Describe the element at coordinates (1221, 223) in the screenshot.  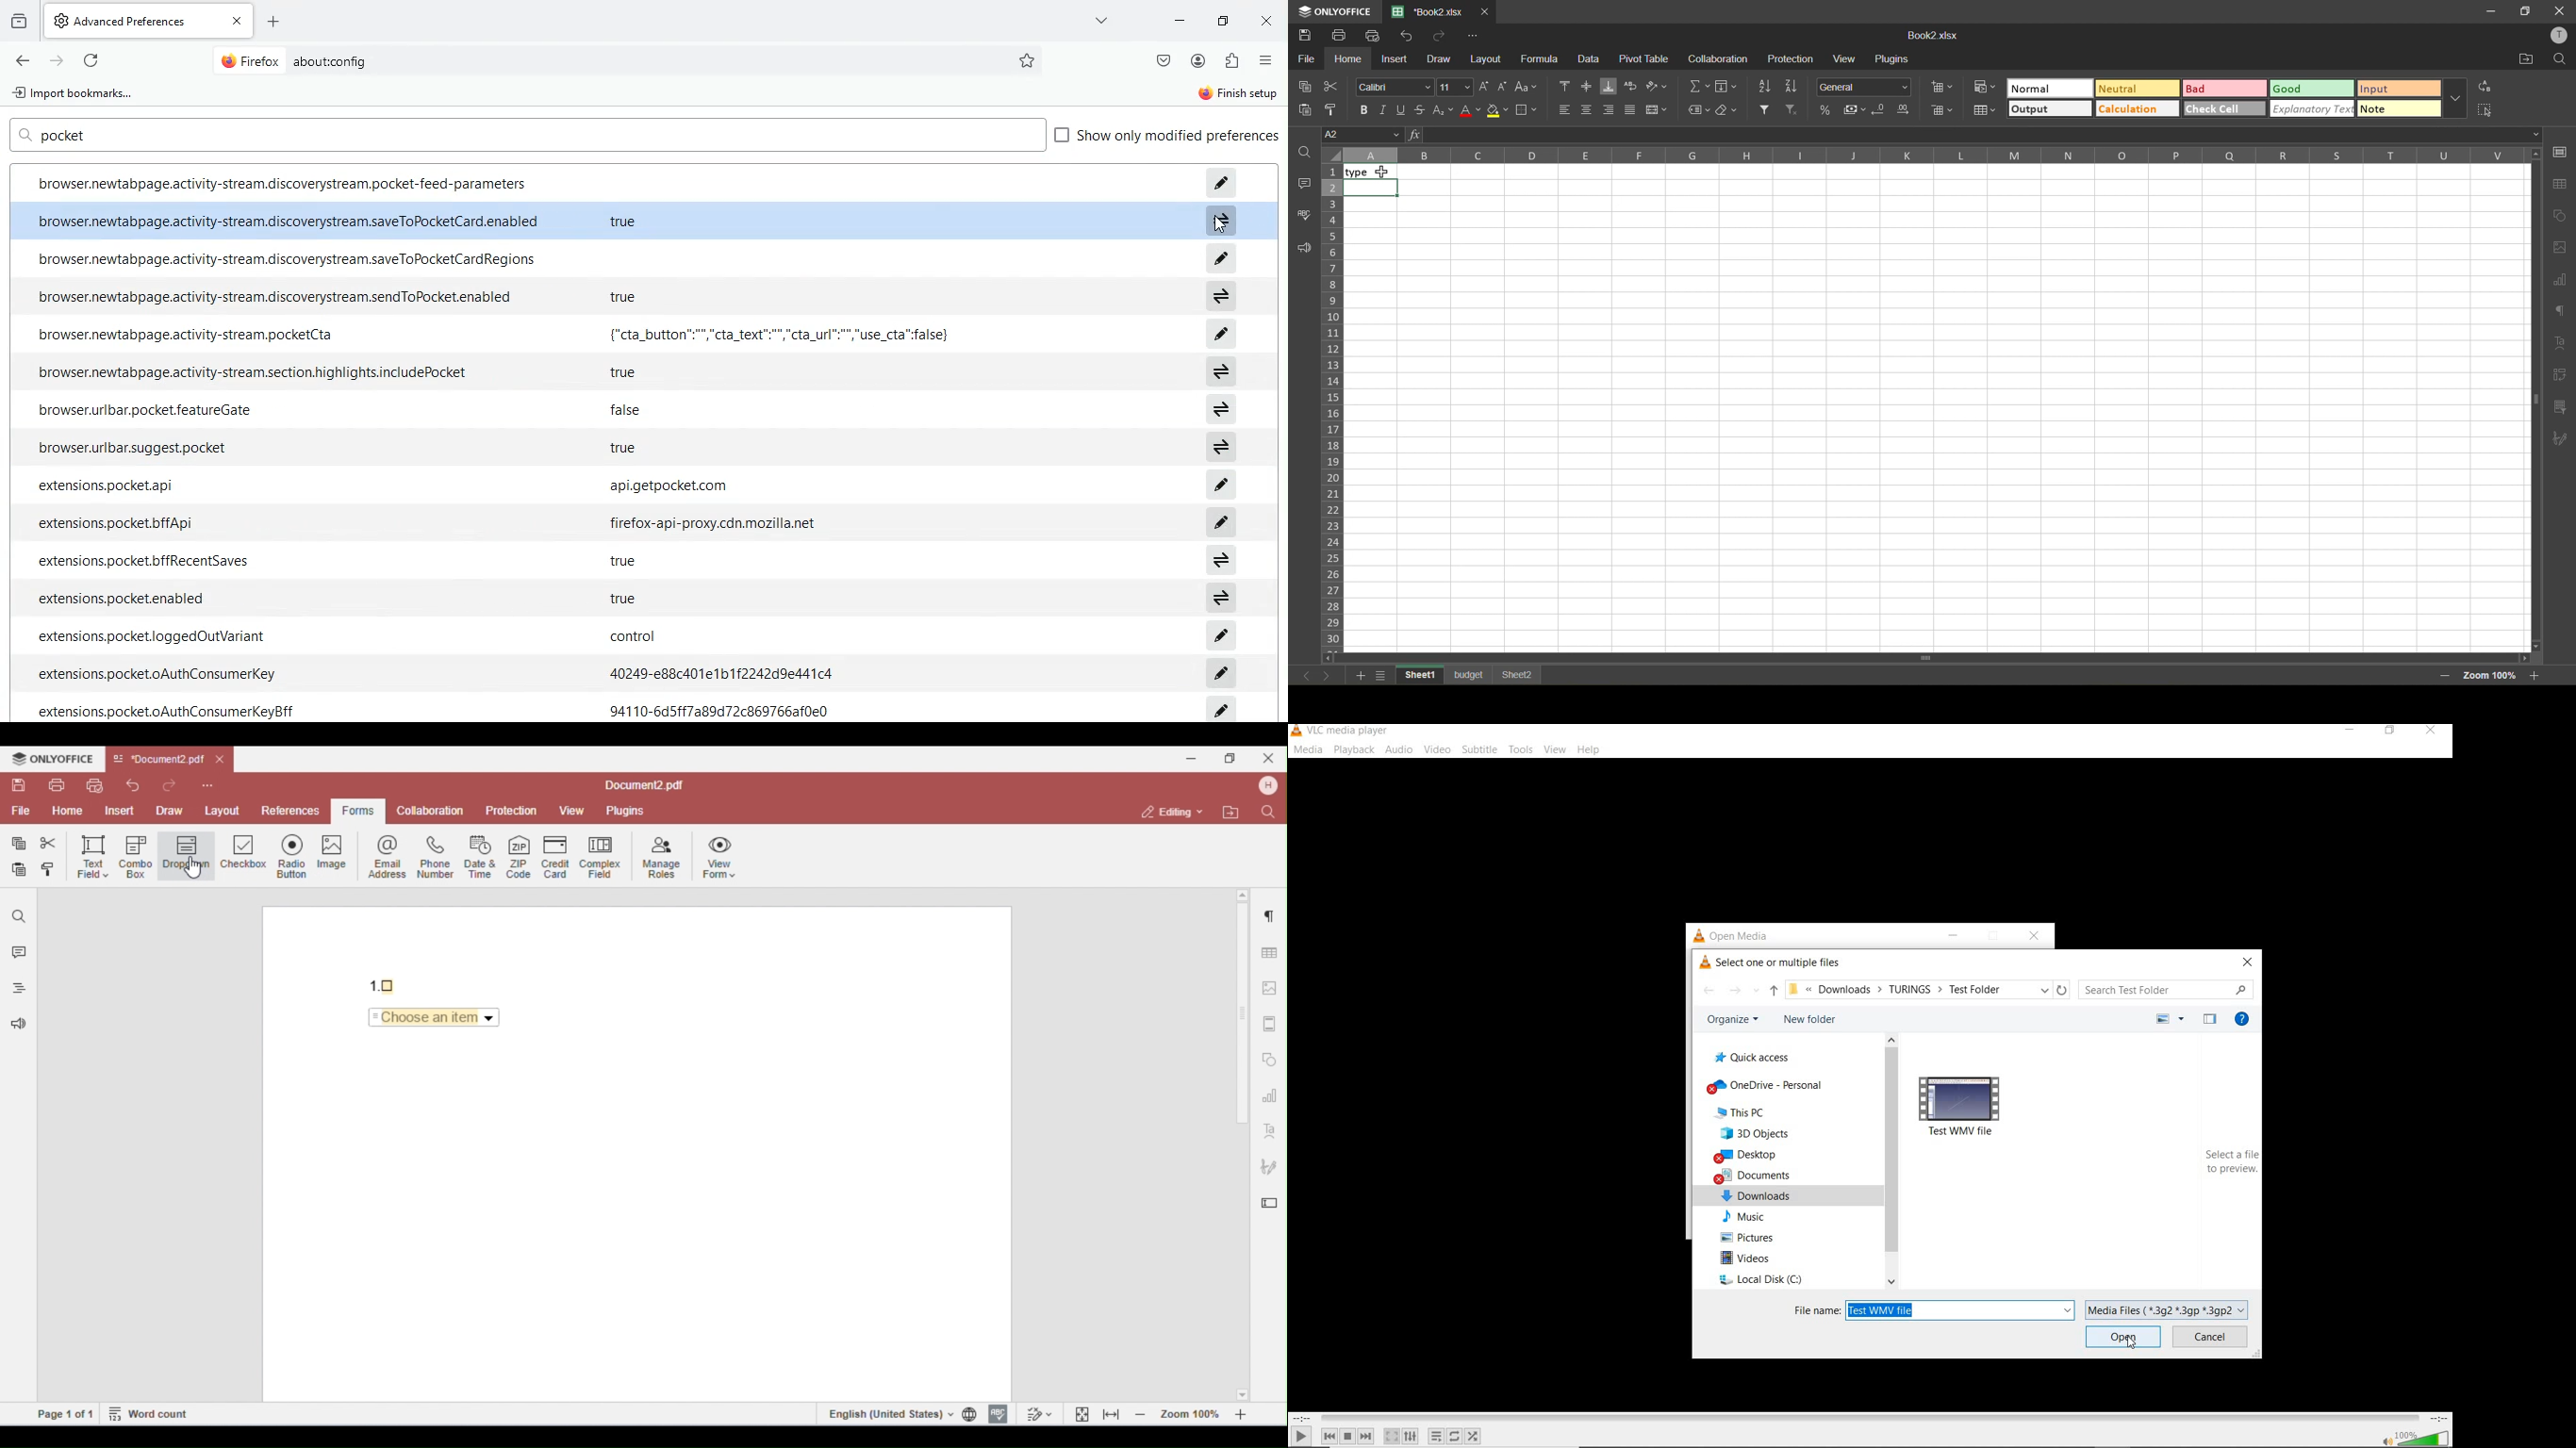
I see `Cursor` at that location.